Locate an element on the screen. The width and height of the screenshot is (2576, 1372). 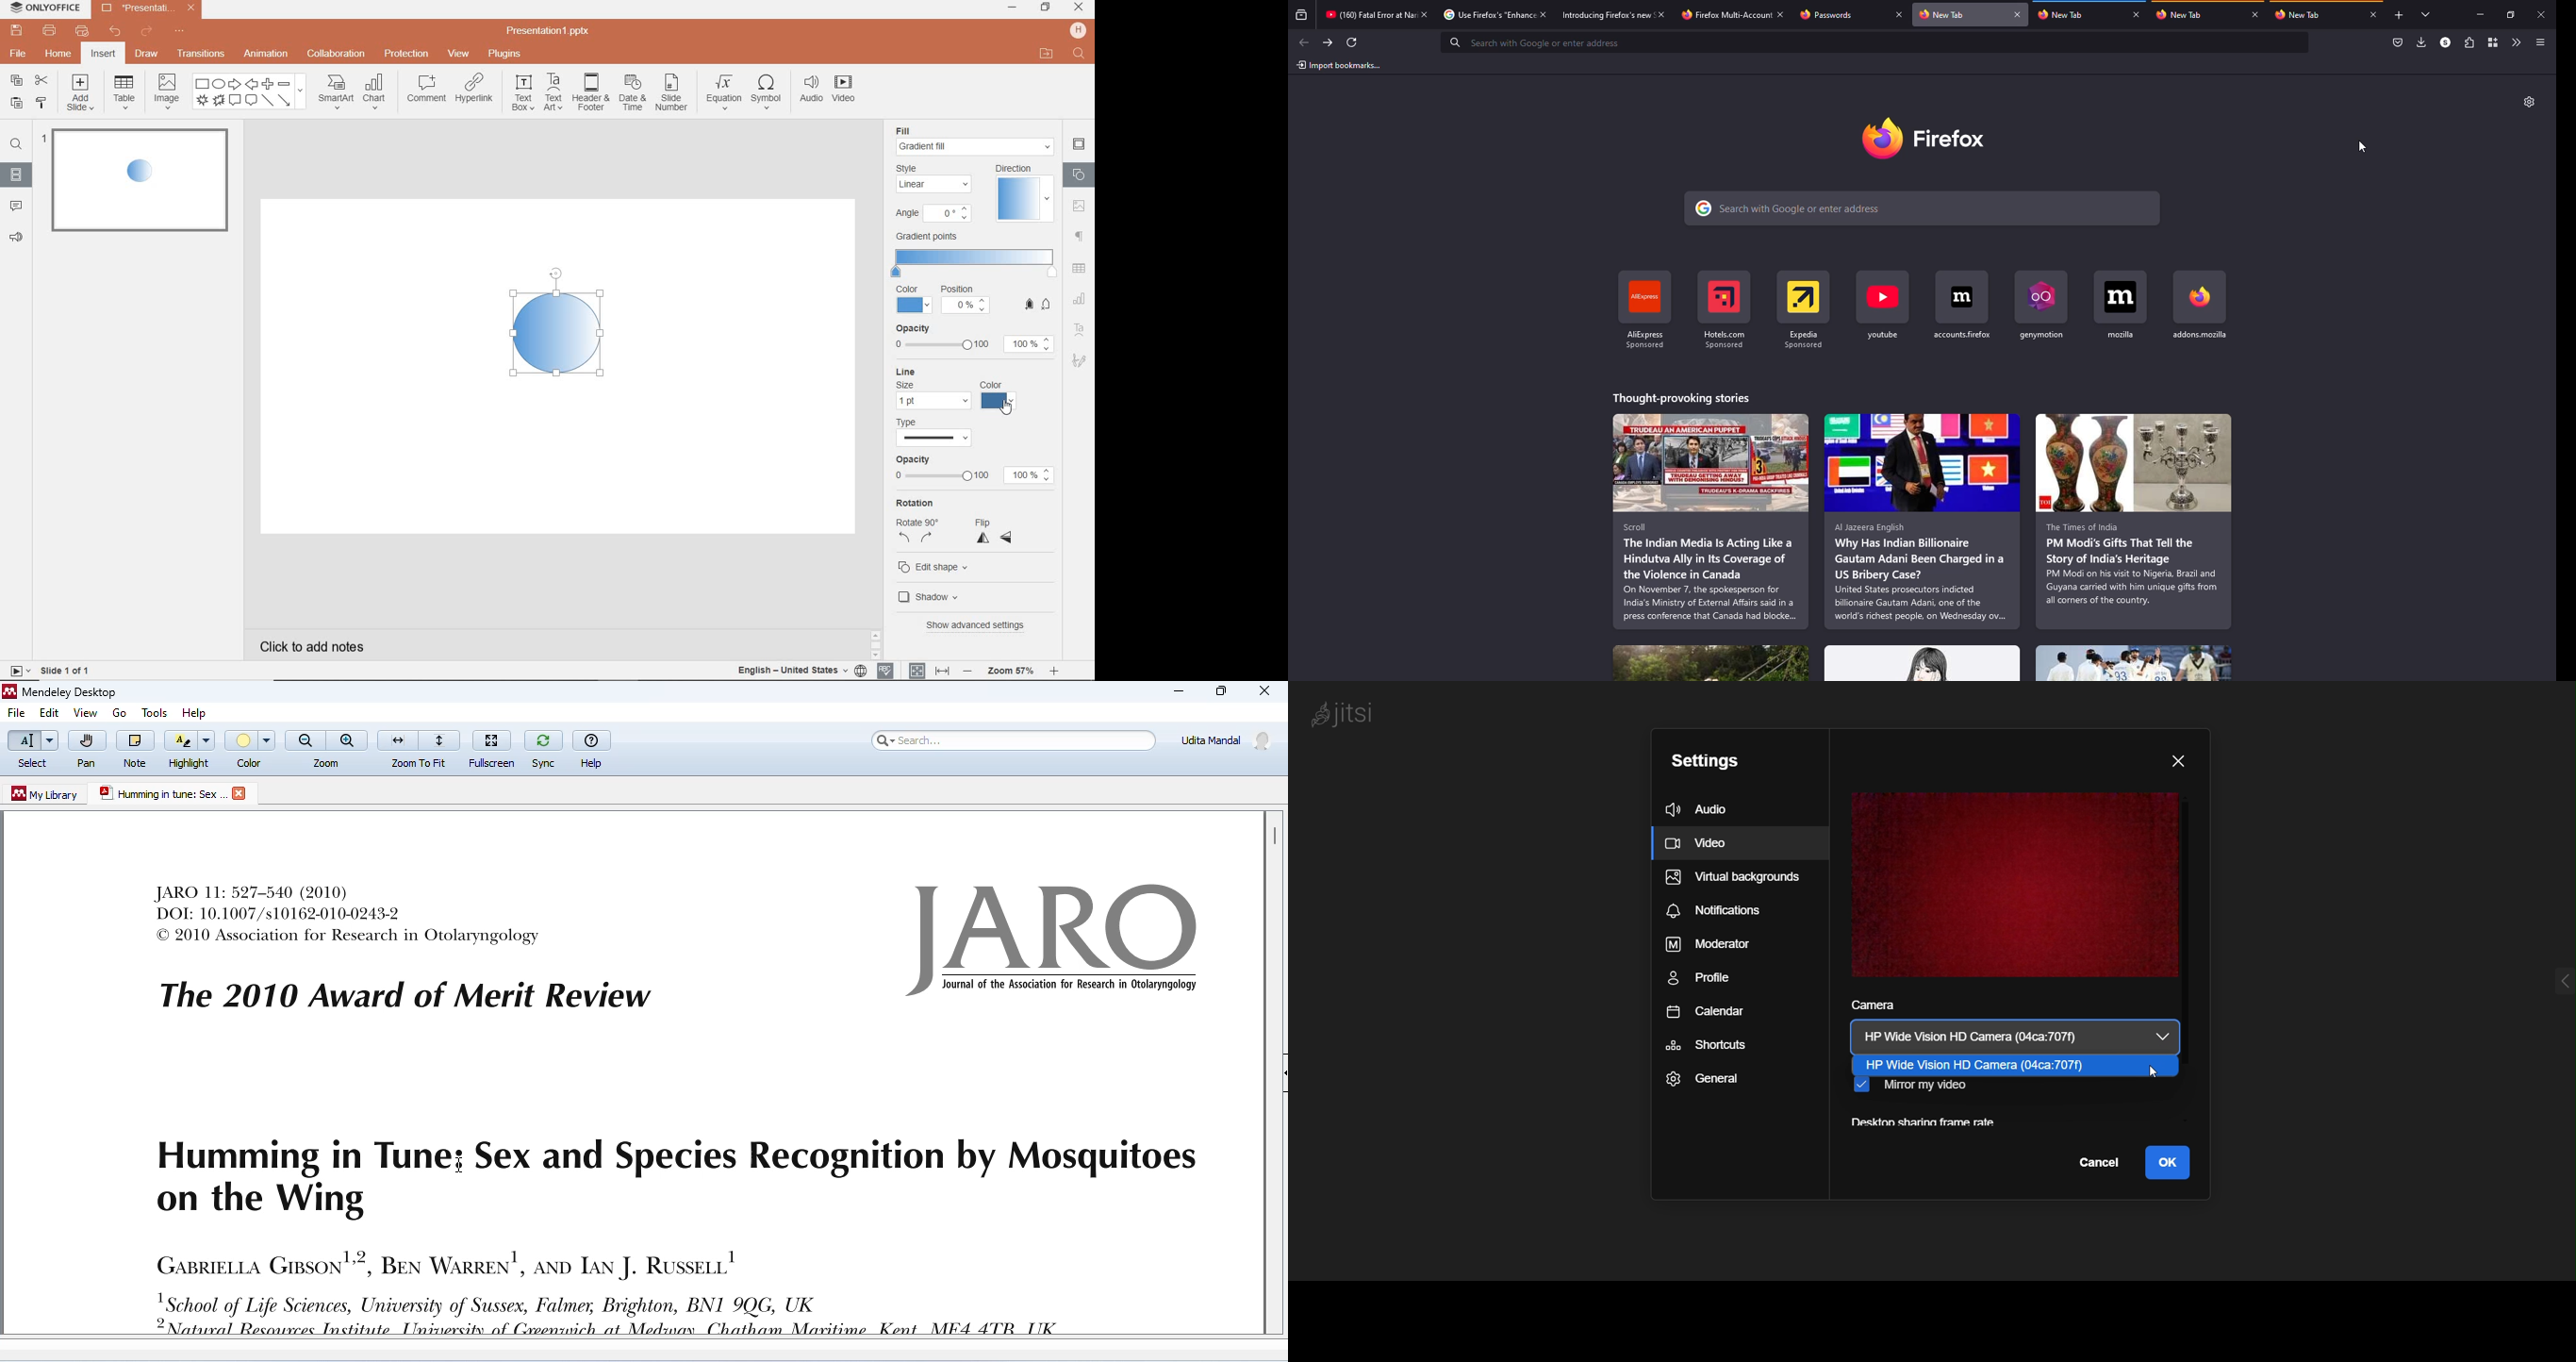
moderator is located at coordinates (1719, 946).